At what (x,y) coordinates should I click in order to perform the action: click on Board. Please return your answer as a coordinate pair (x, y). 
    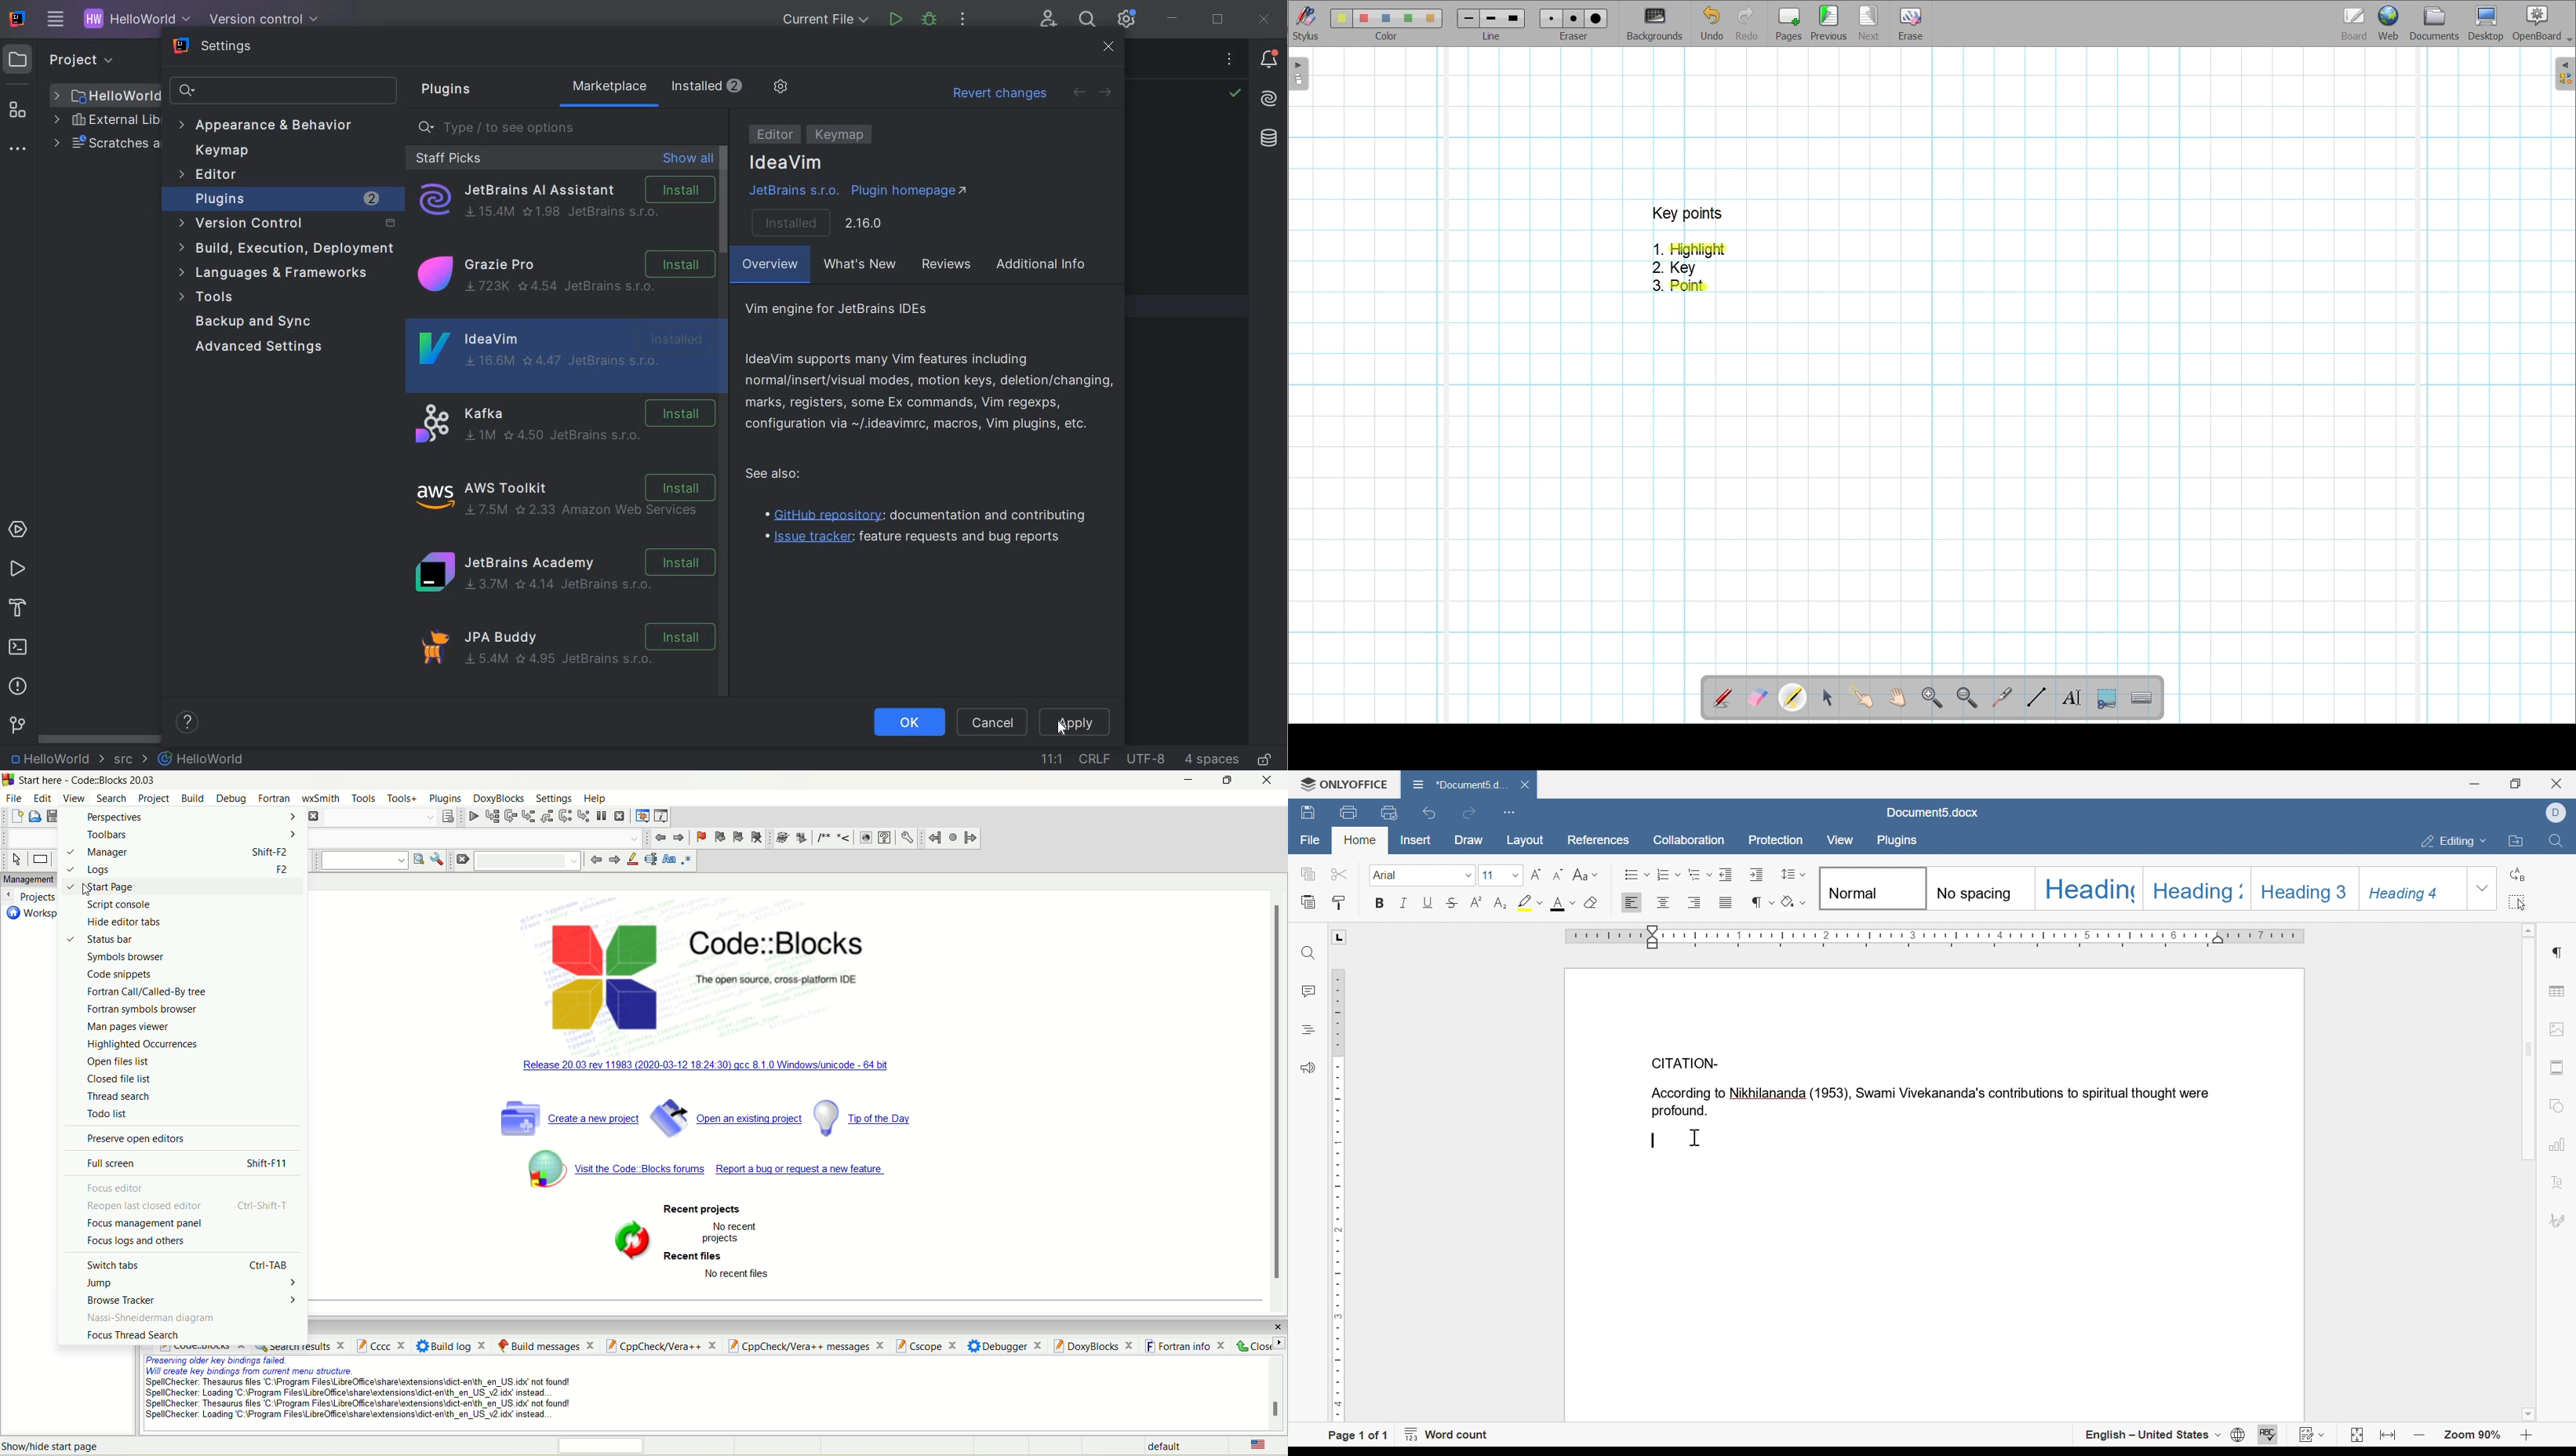
    Looking at the image, I should click on (2355, 24).